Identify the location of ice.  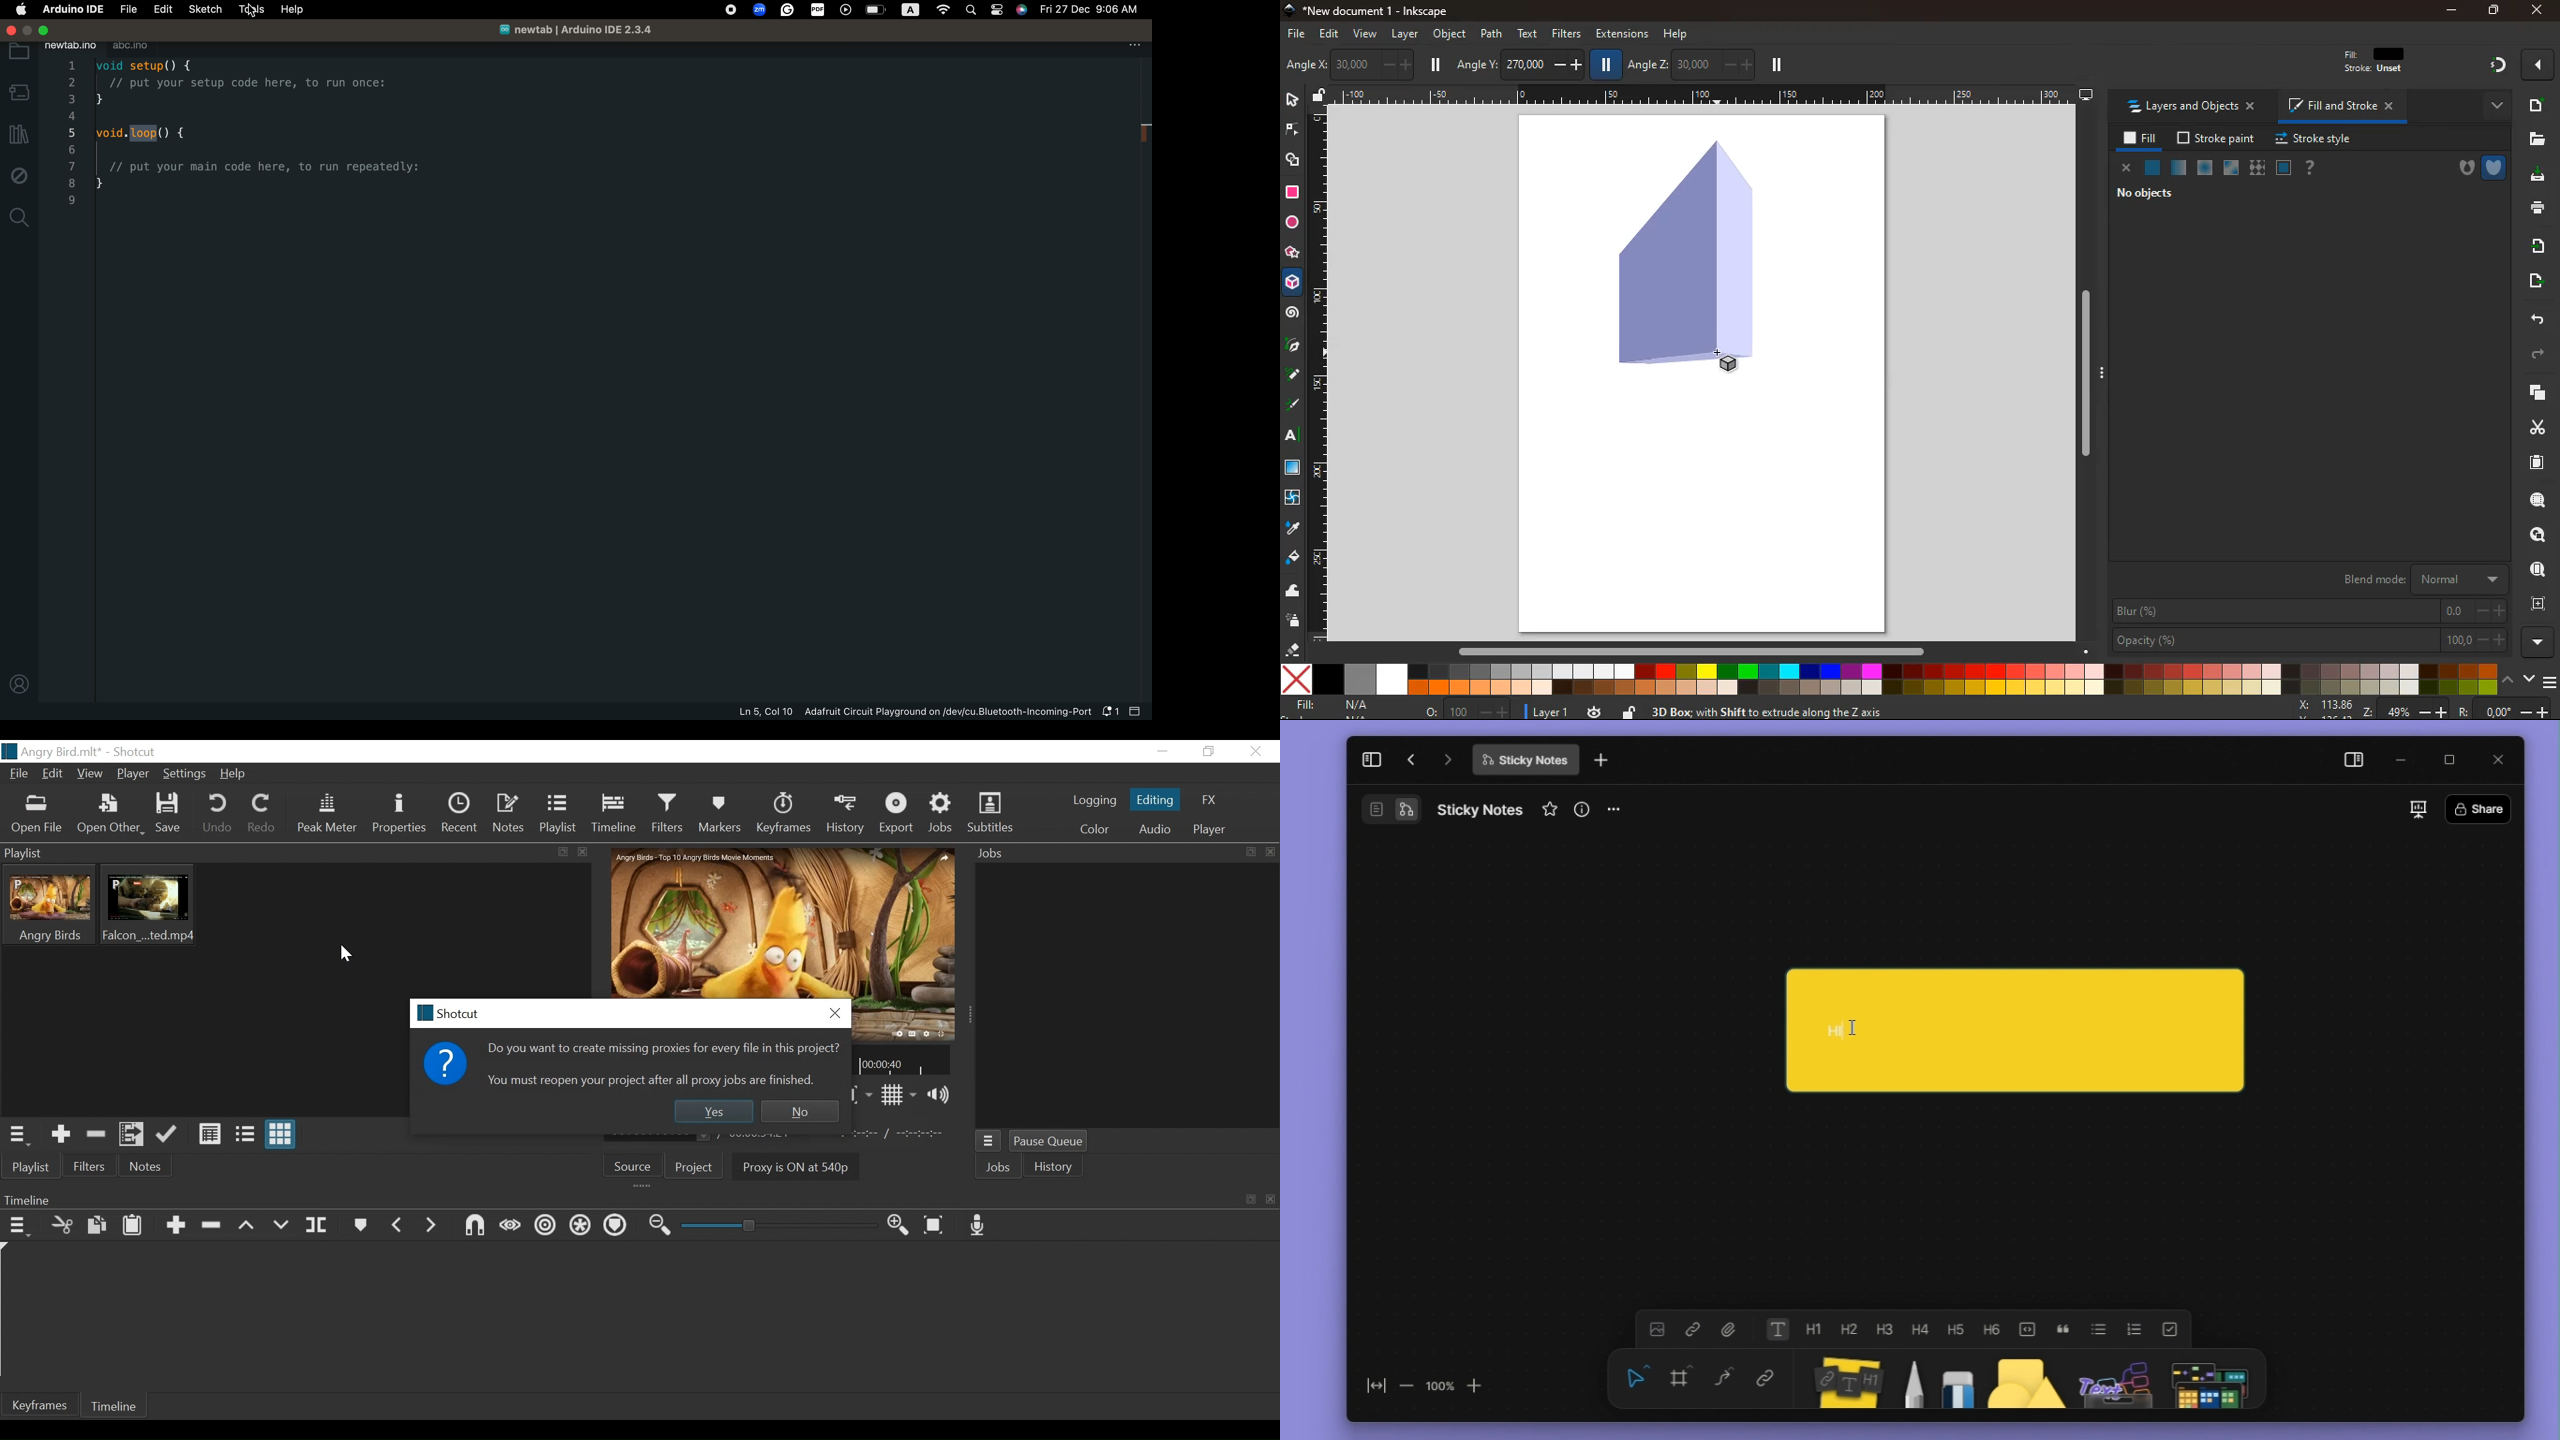
(2202, 168).